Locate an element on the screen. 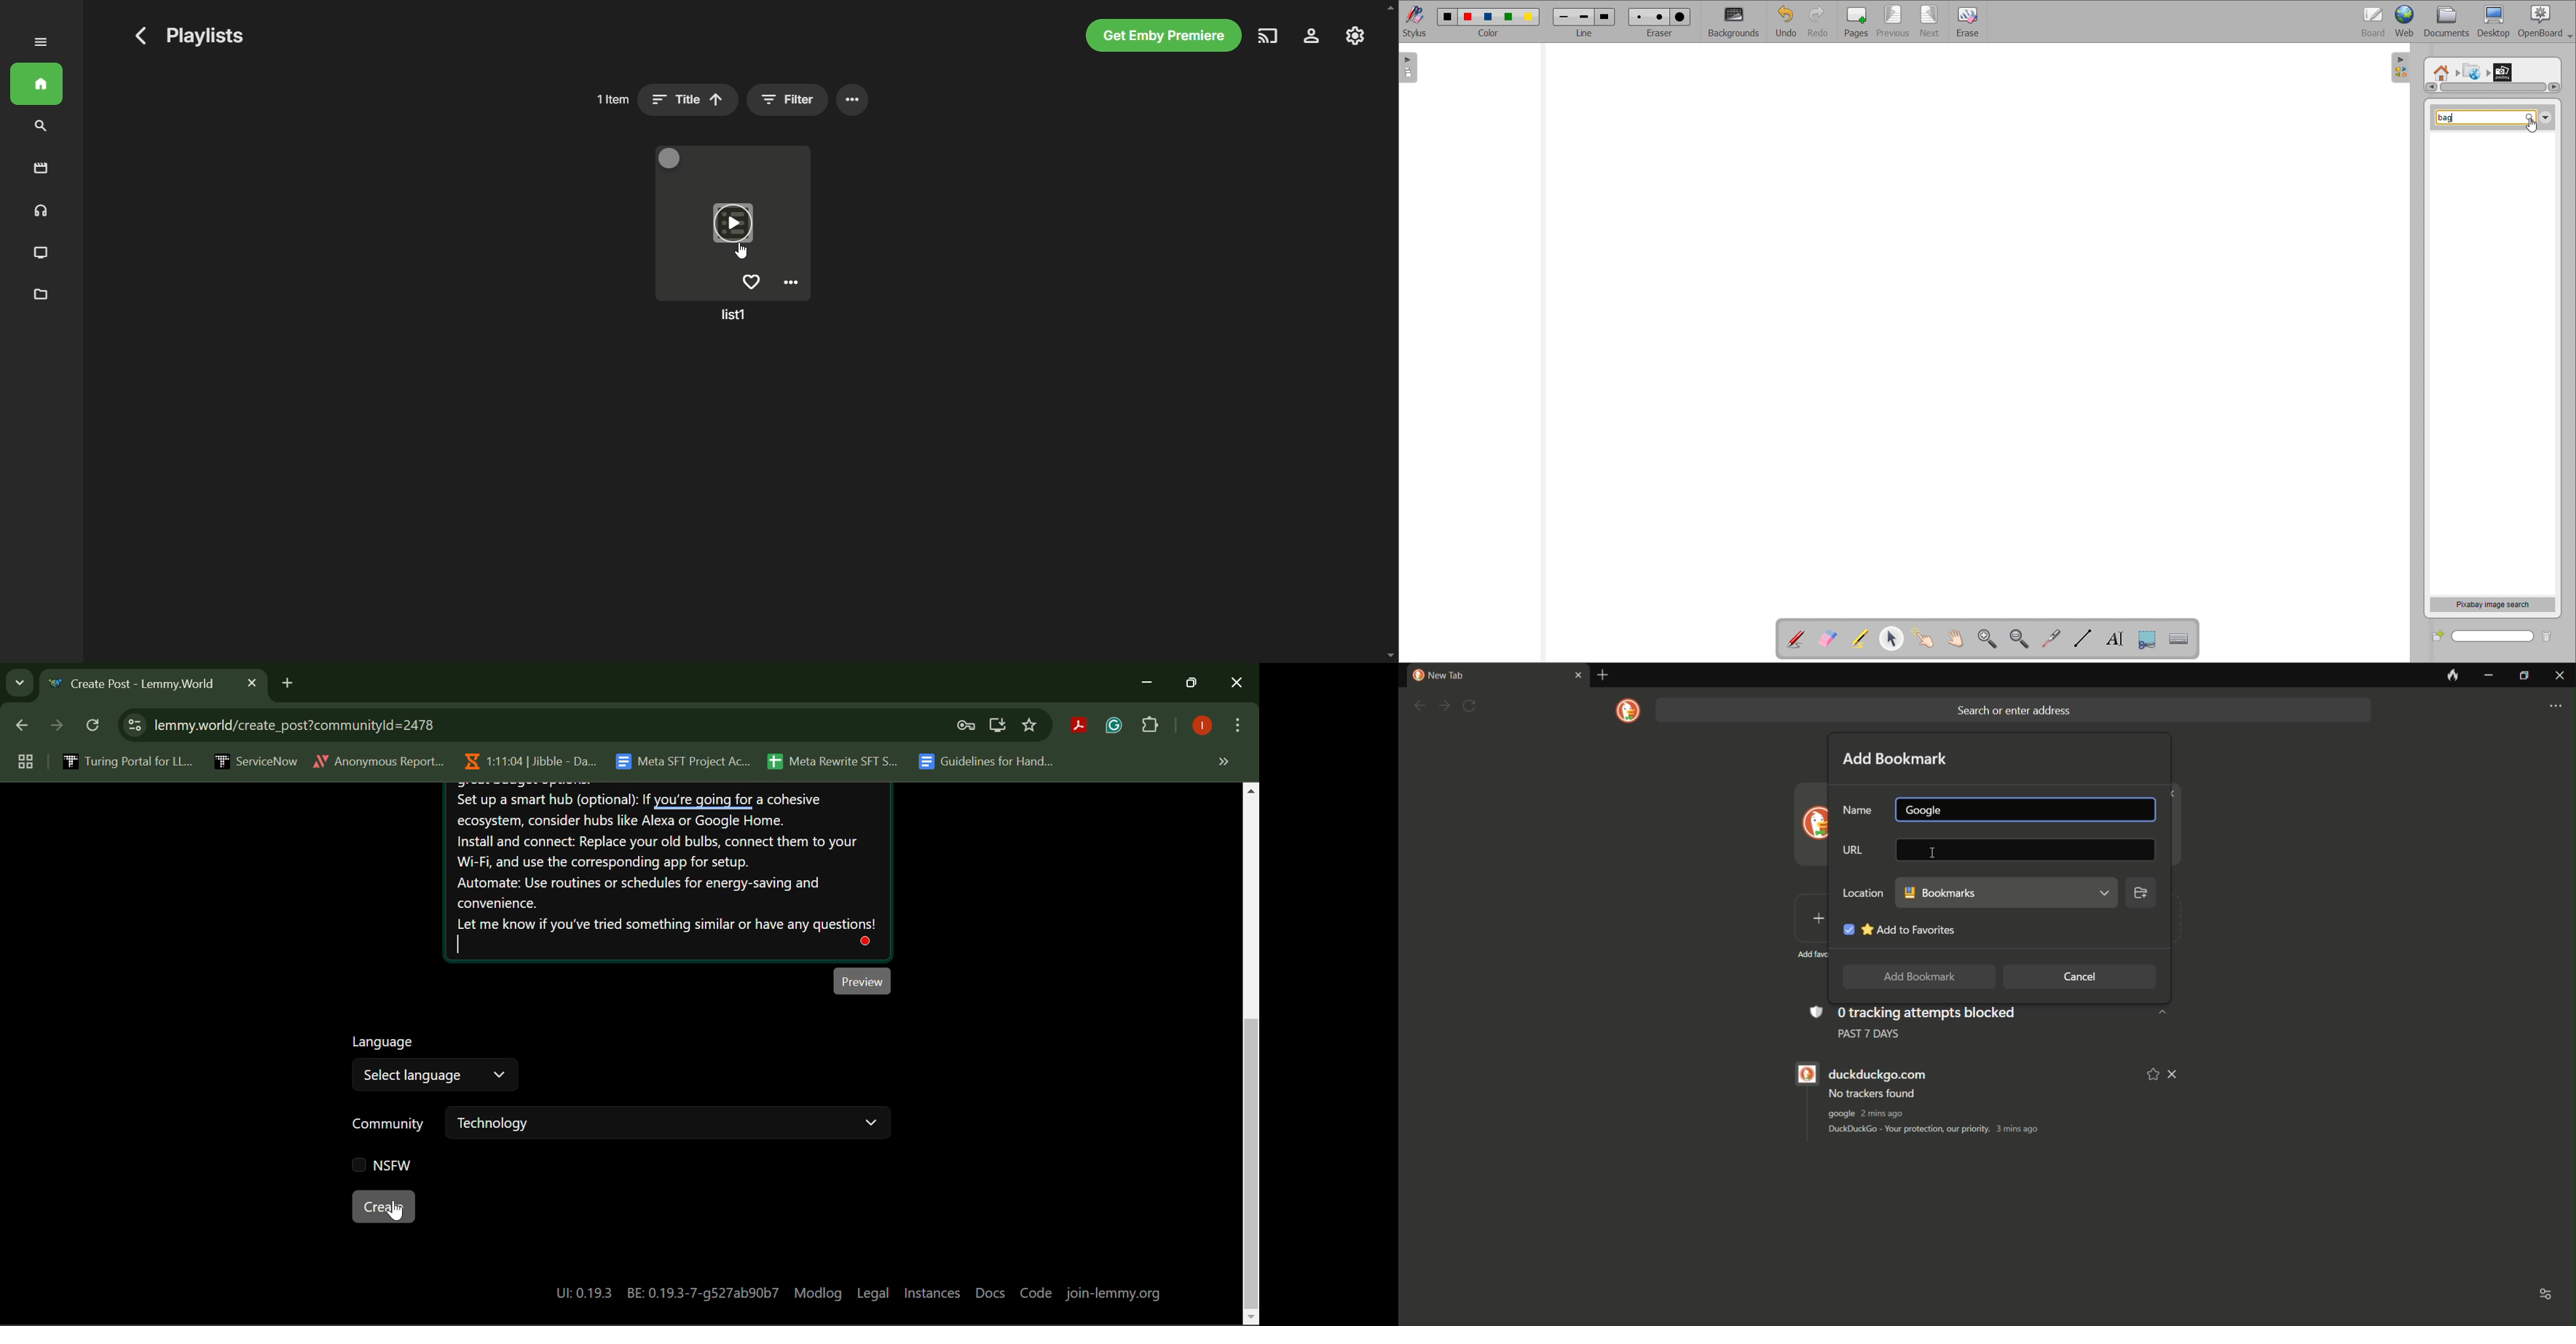 The image size is (2576, 1344). back is located at coordinates (1419, 706).